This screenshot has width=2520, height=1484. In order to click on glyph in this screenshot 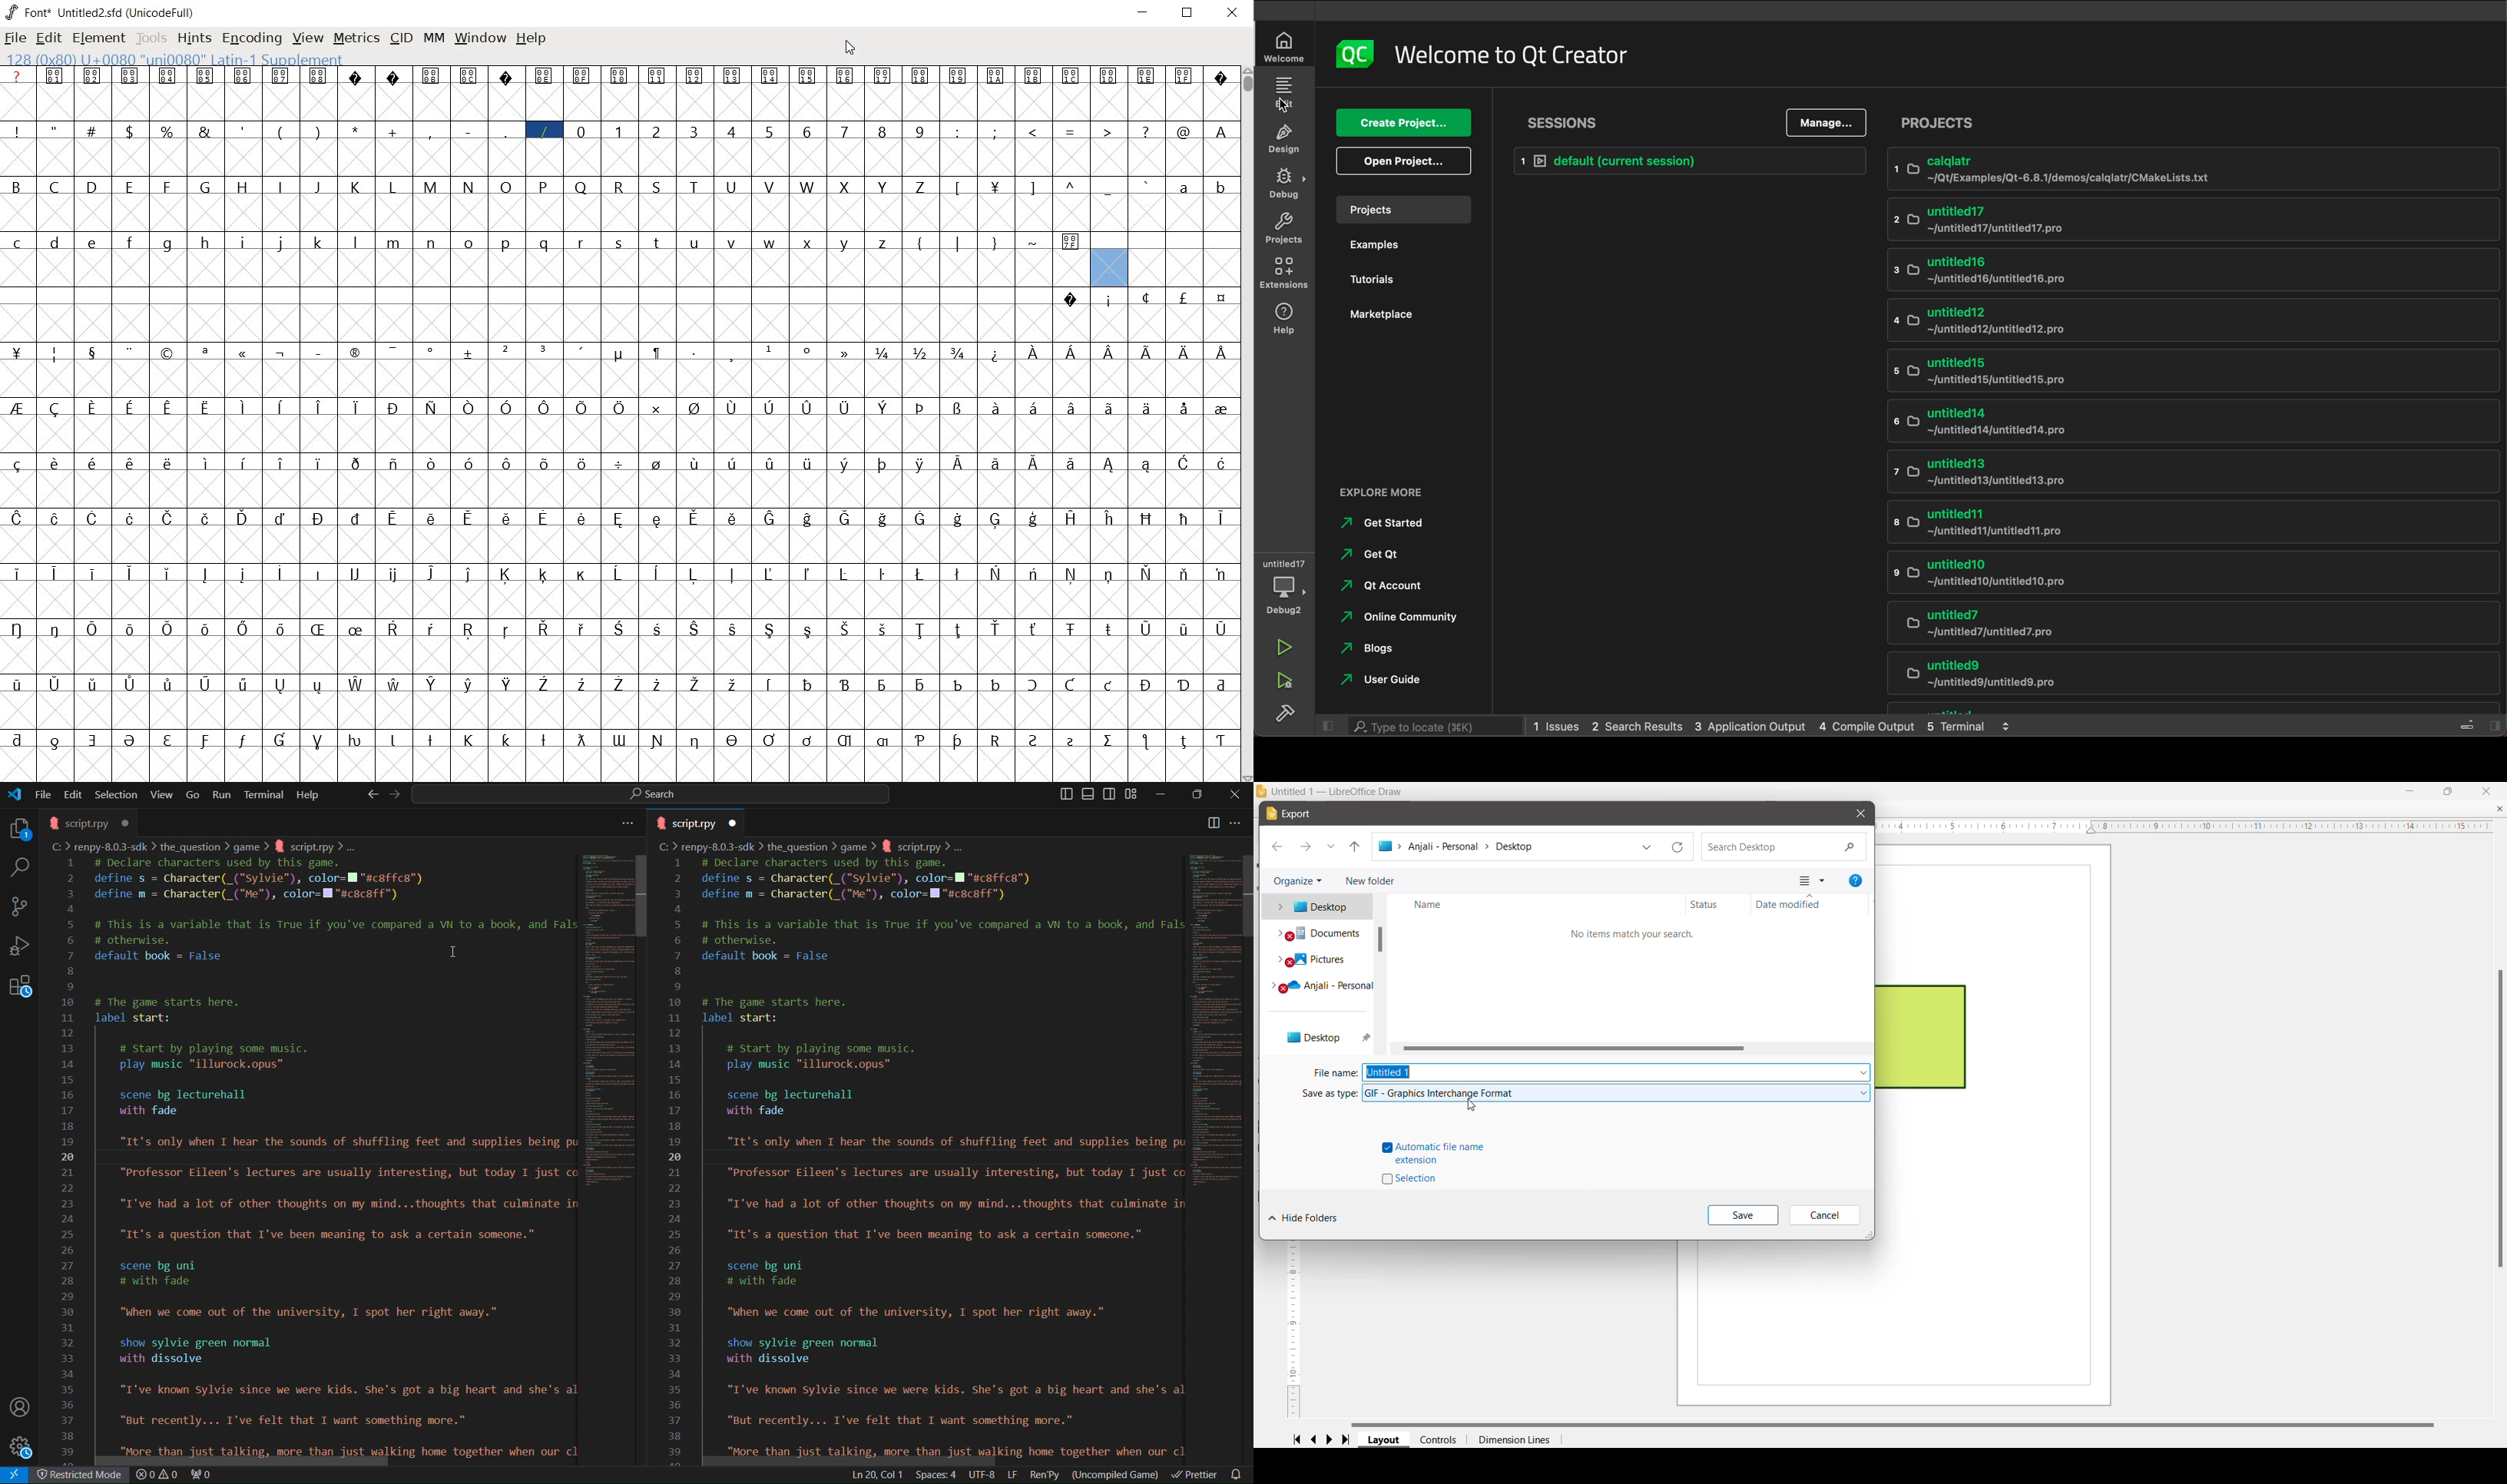, I will do `click(618, 740)`.